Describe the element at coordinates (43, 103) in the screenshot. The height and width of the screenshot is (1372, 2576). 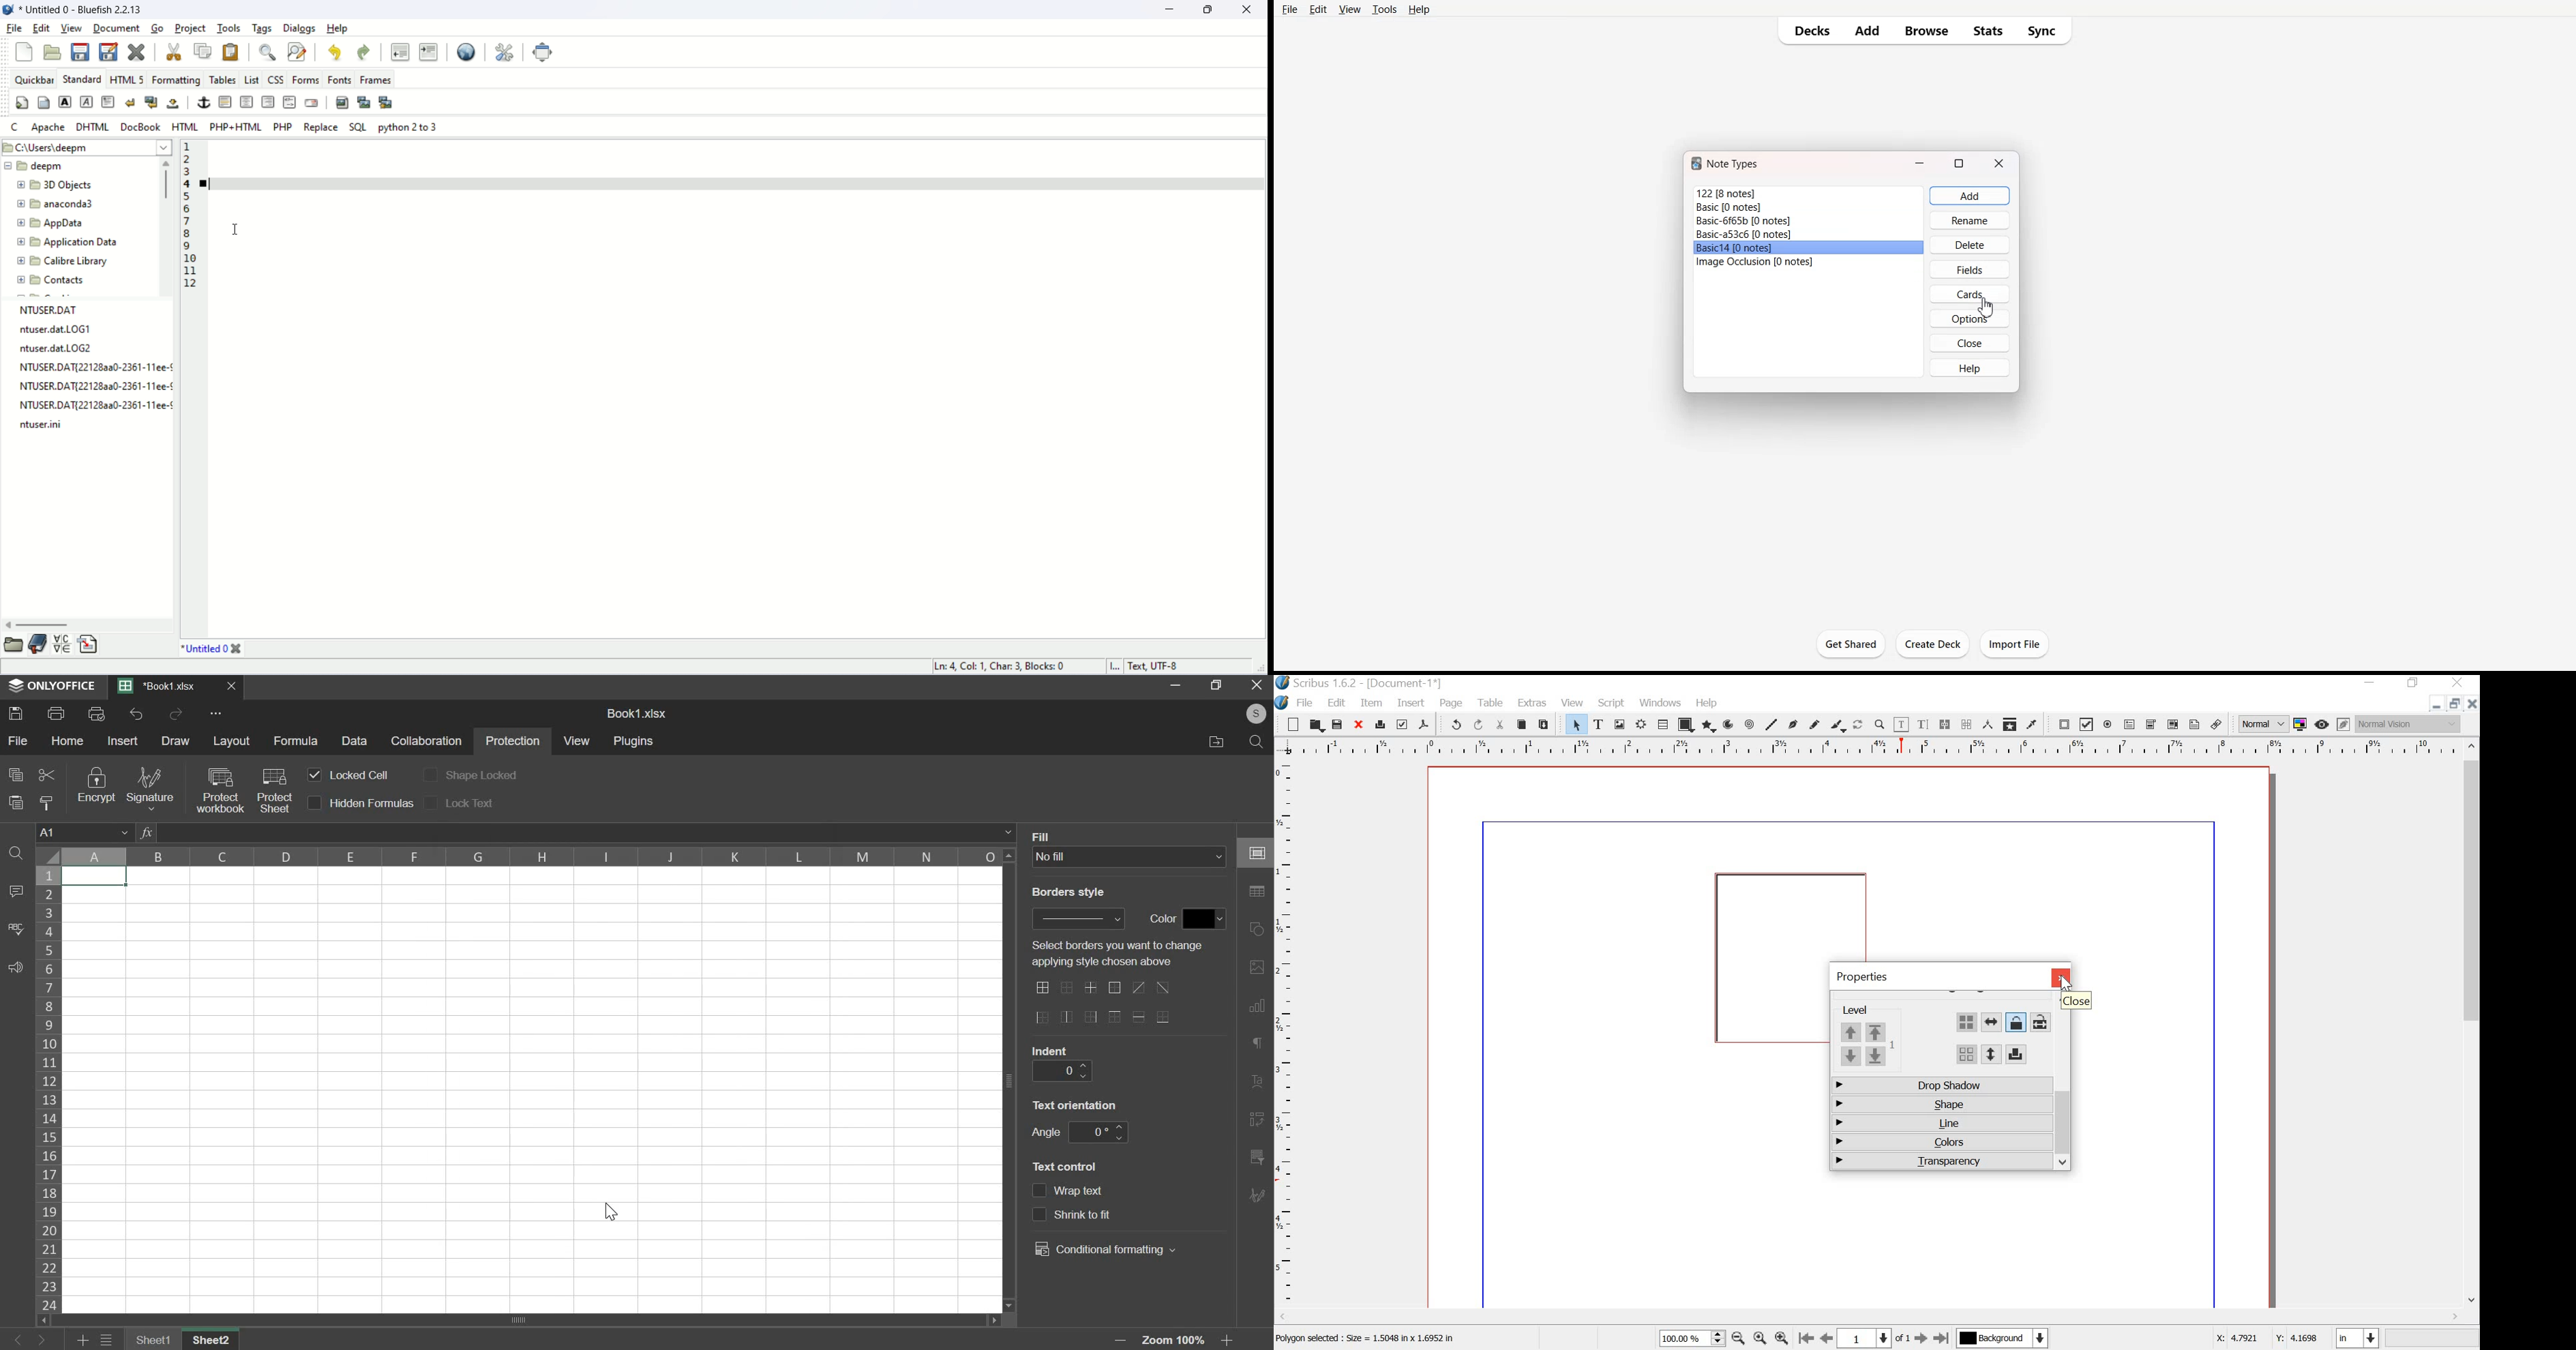
I see `body` at that location.